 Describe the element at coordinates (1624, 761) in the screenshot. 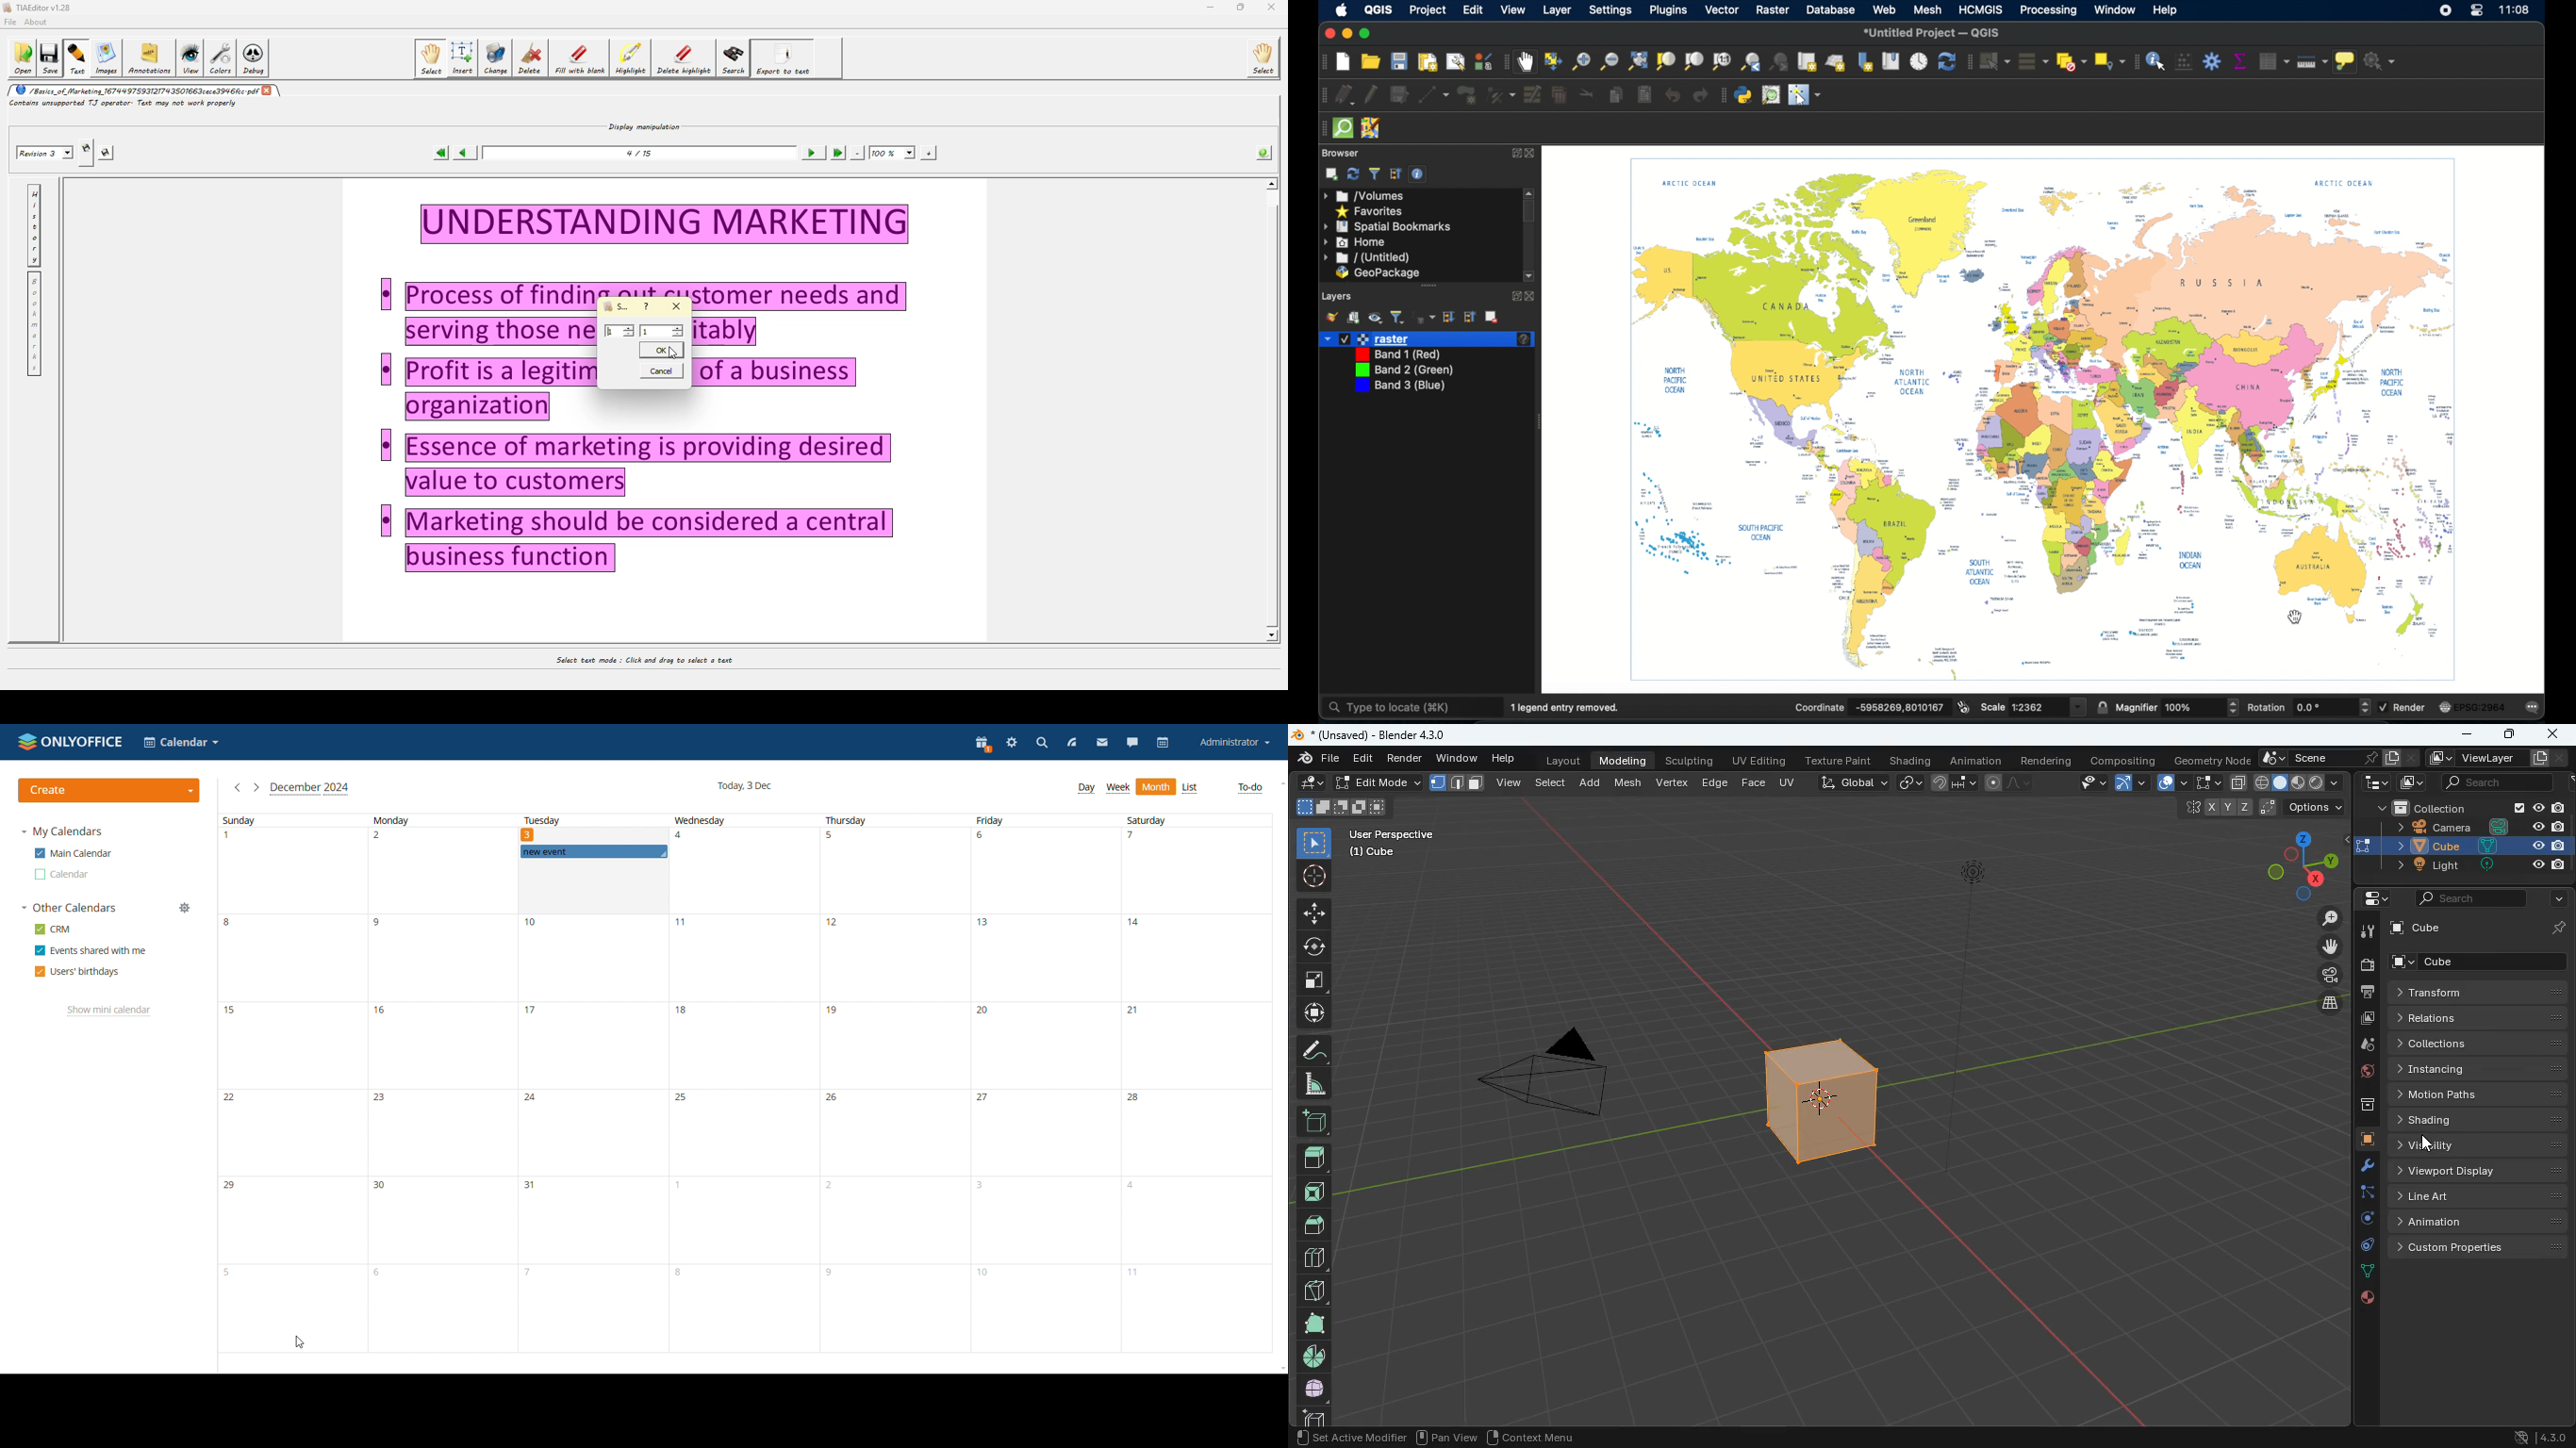

I see `modeling` at that location.